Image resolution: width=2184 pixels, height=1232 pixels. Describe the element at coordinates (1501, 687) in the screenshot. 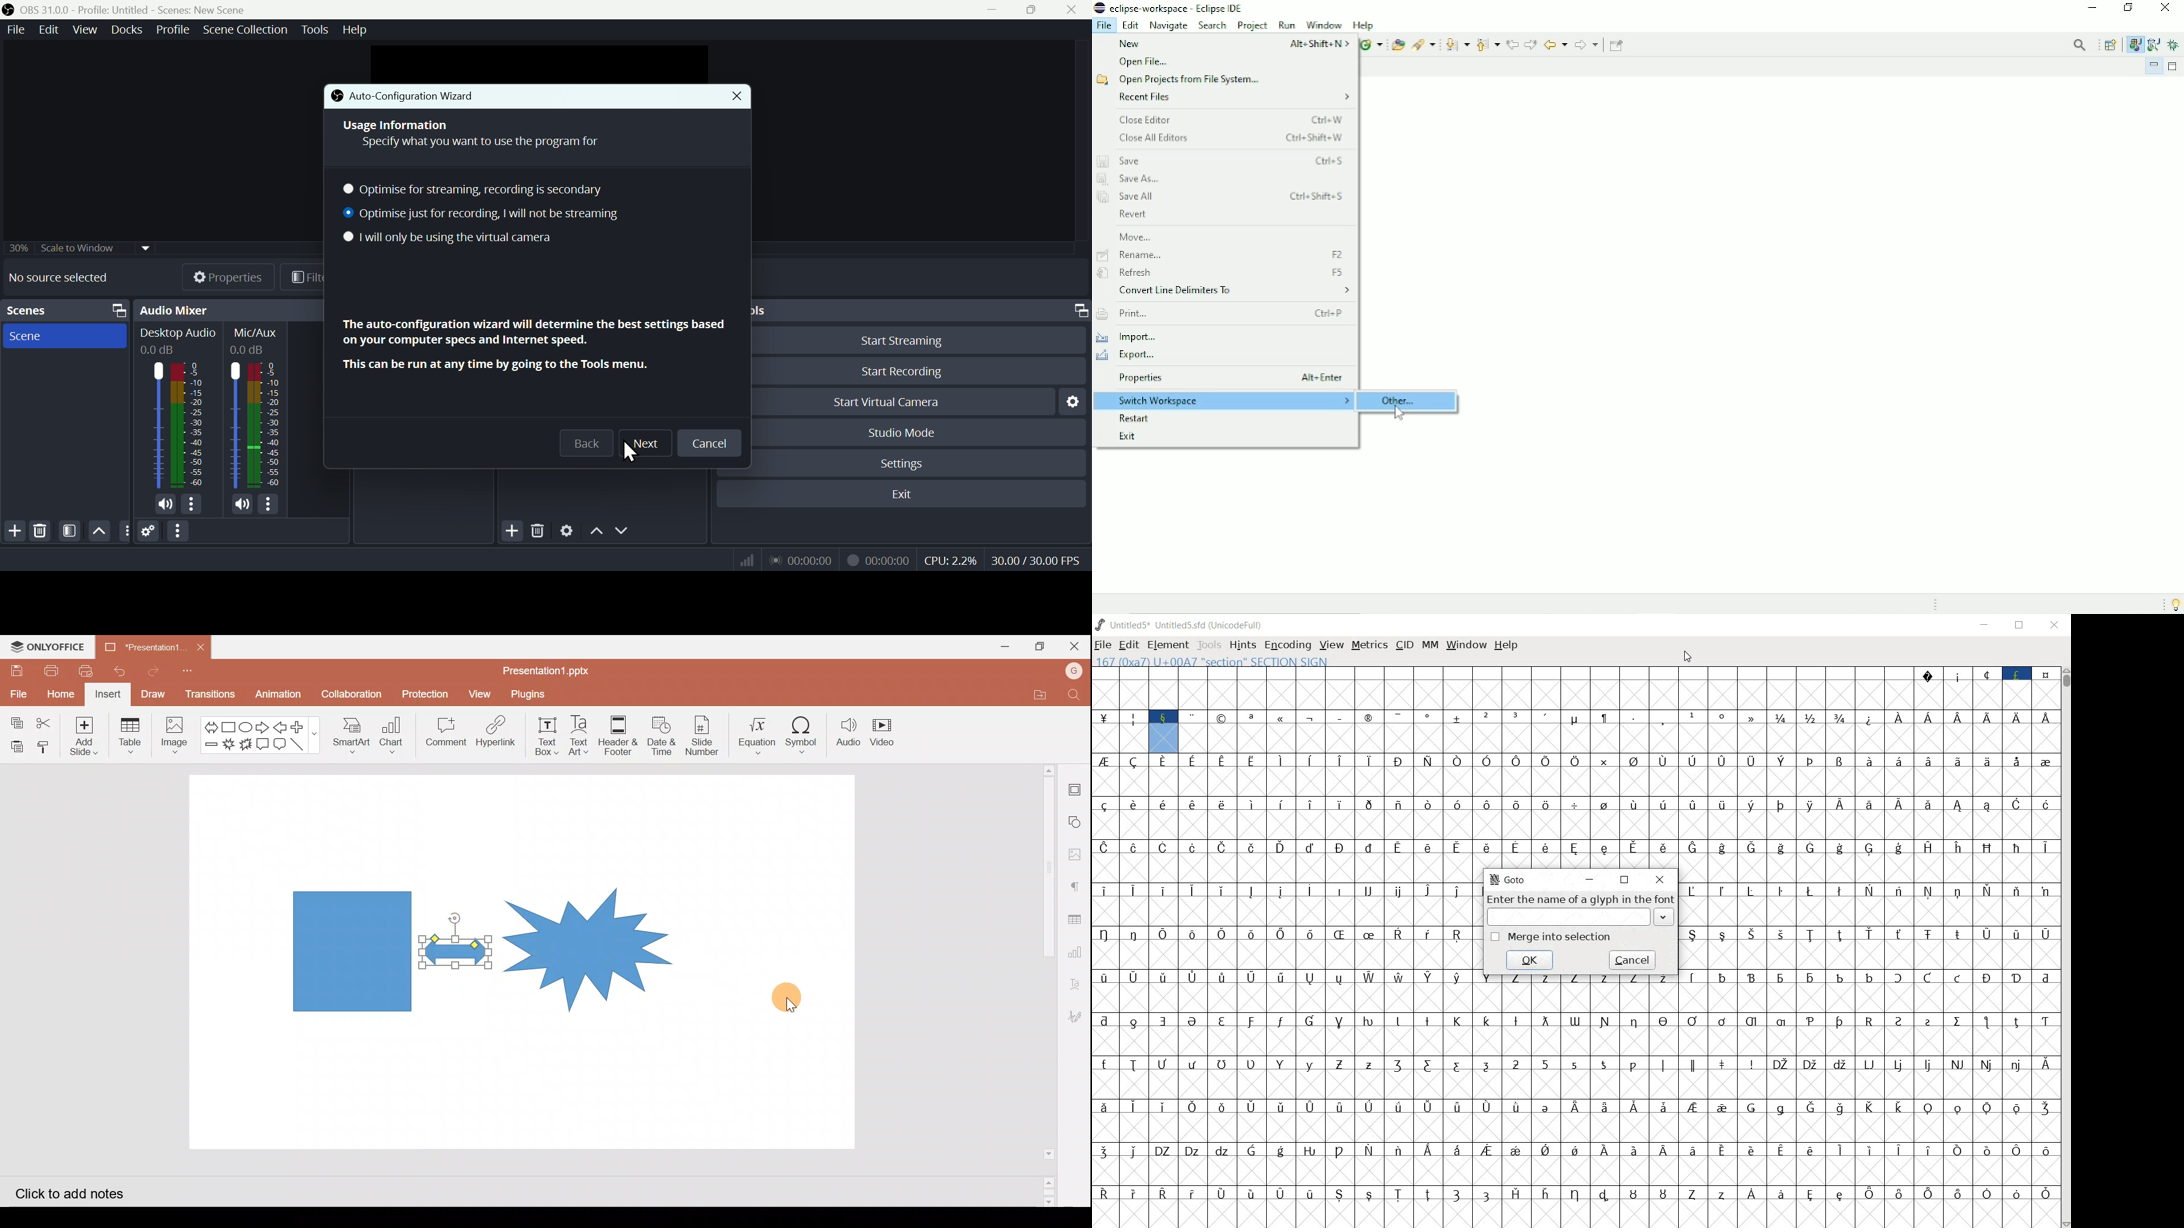

I see `slot` at that location.